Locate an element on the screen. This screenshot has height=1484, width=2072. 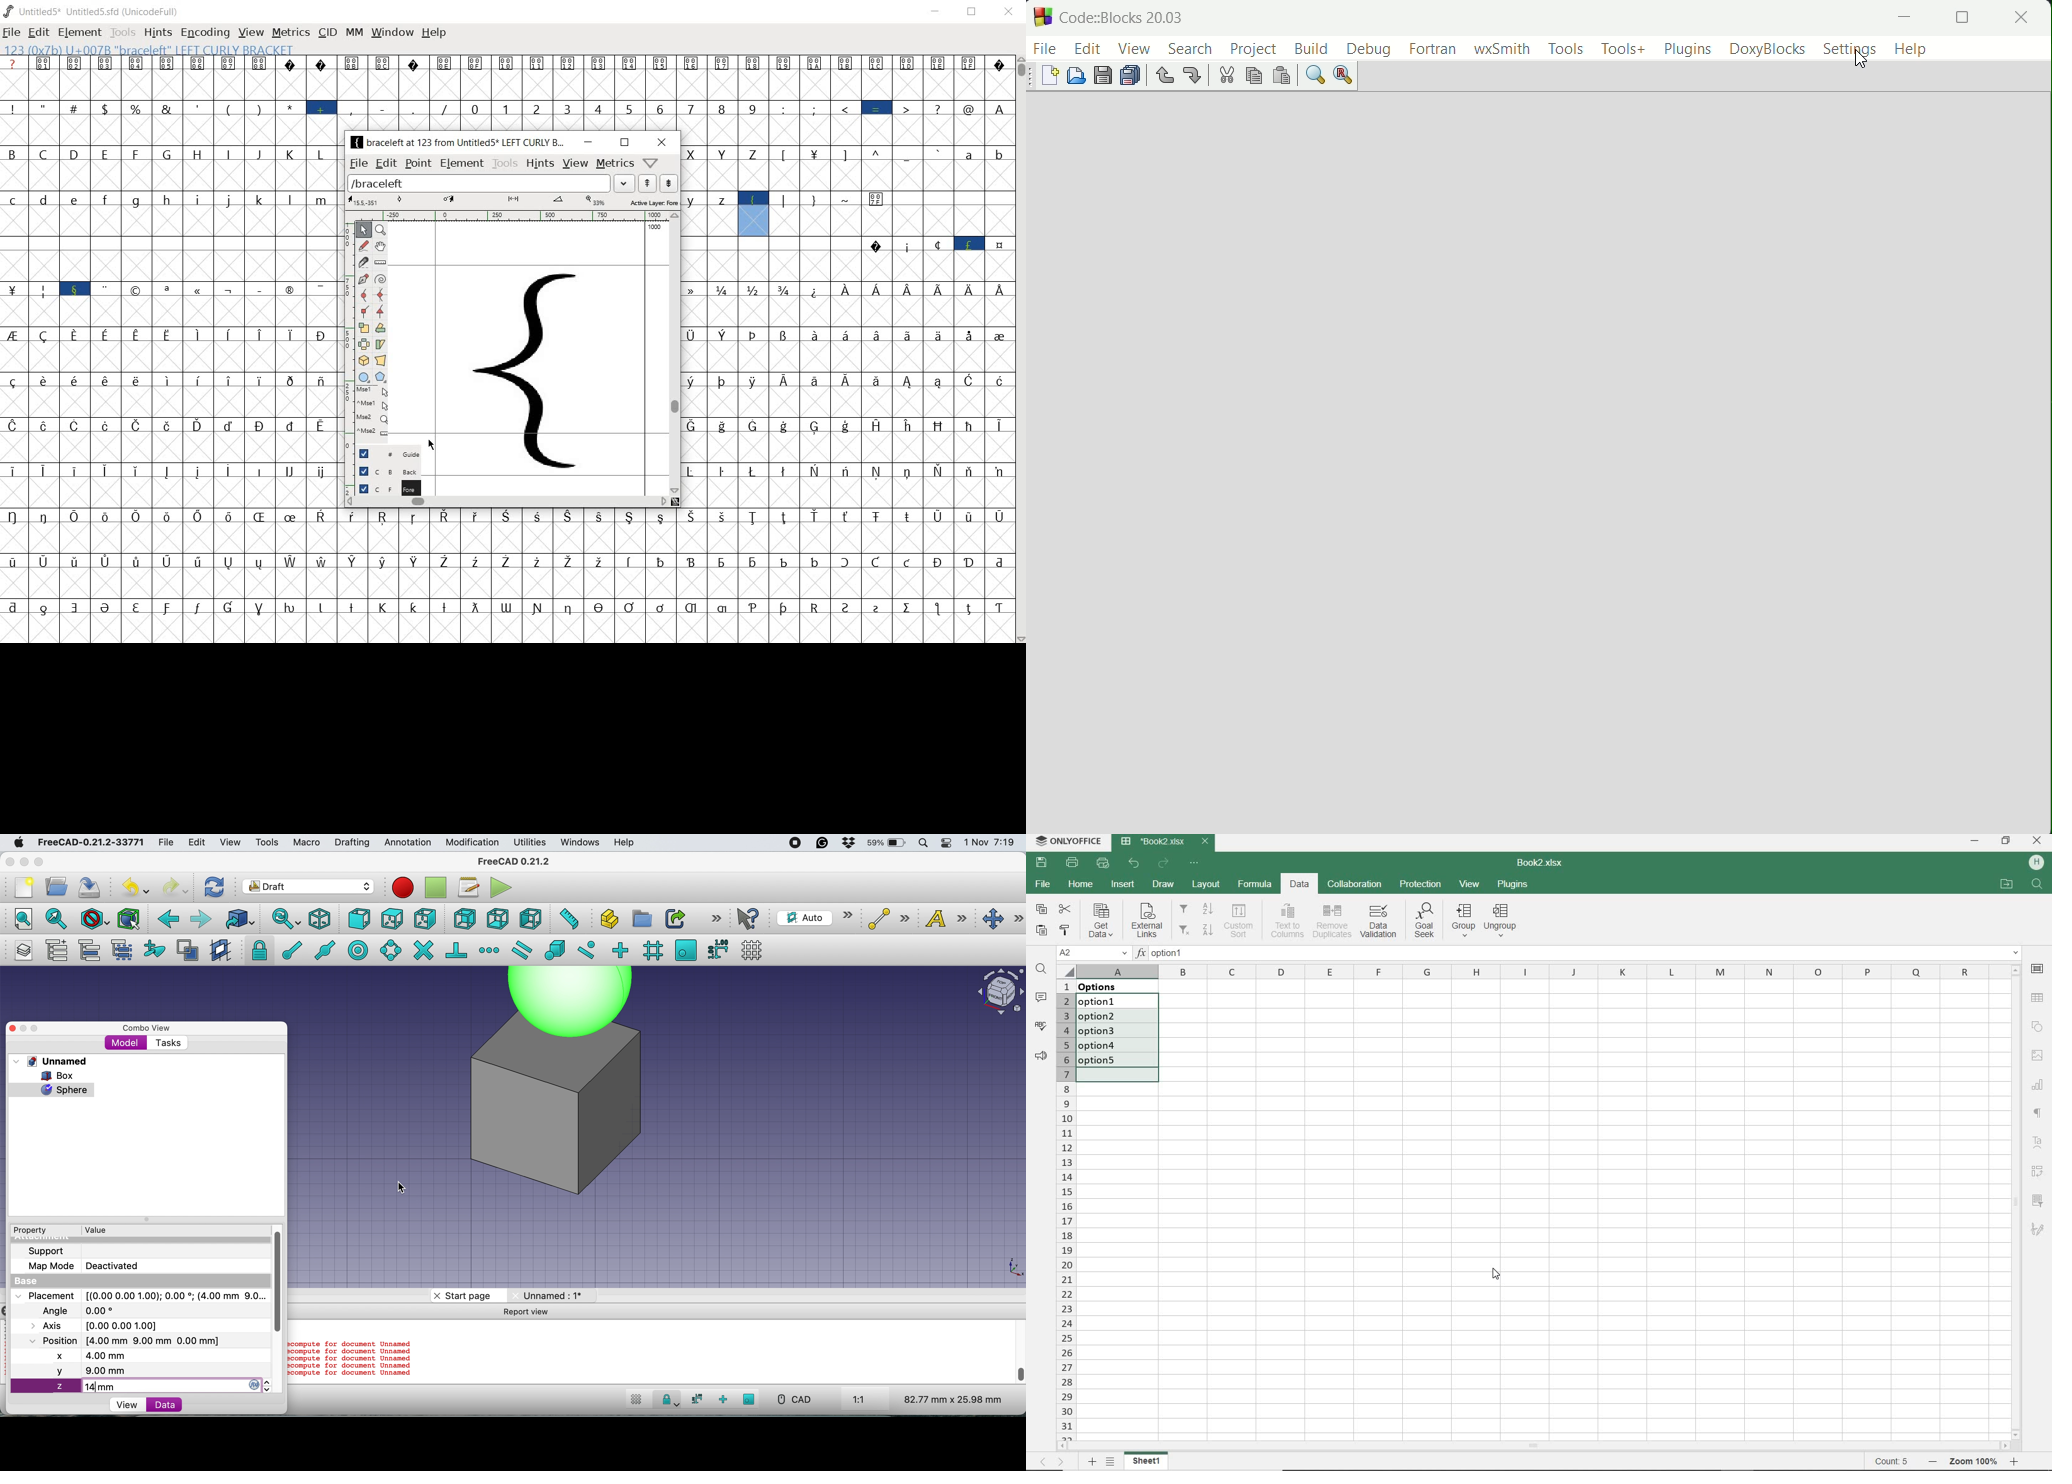
PRINT is located at coordinates (1071, 863).